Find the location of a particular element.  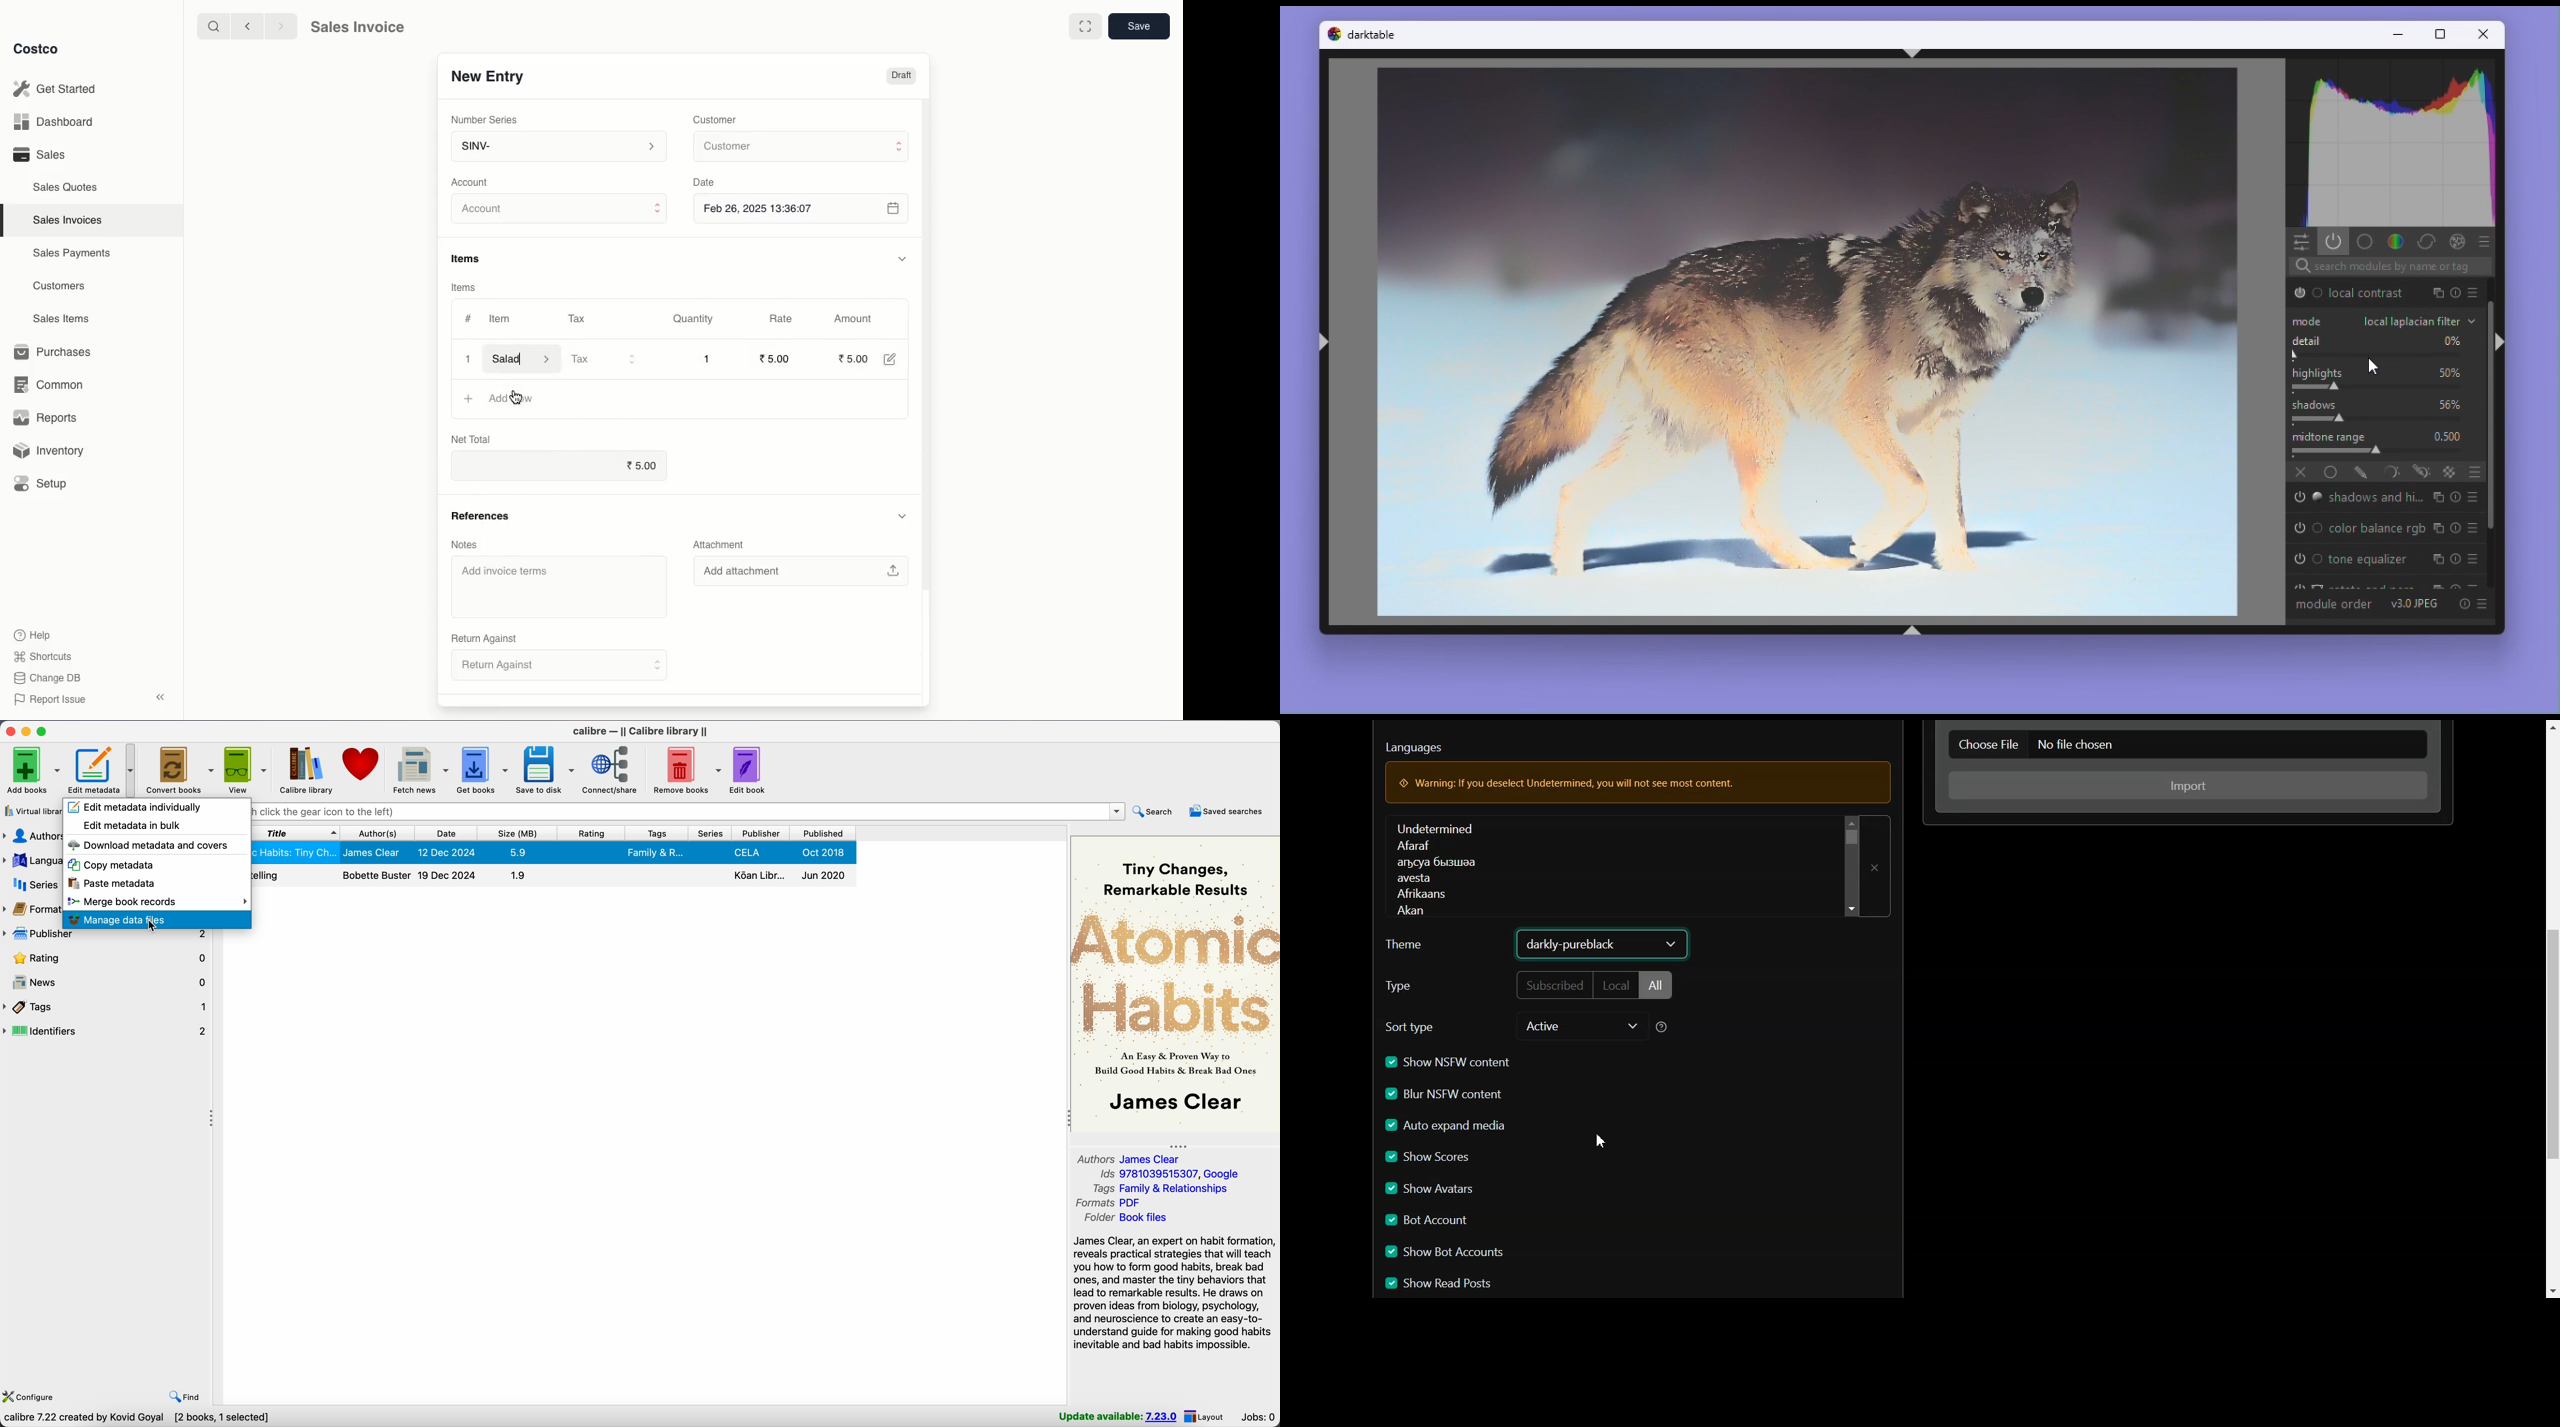

Highlights is located at coordinates (2388, 380).